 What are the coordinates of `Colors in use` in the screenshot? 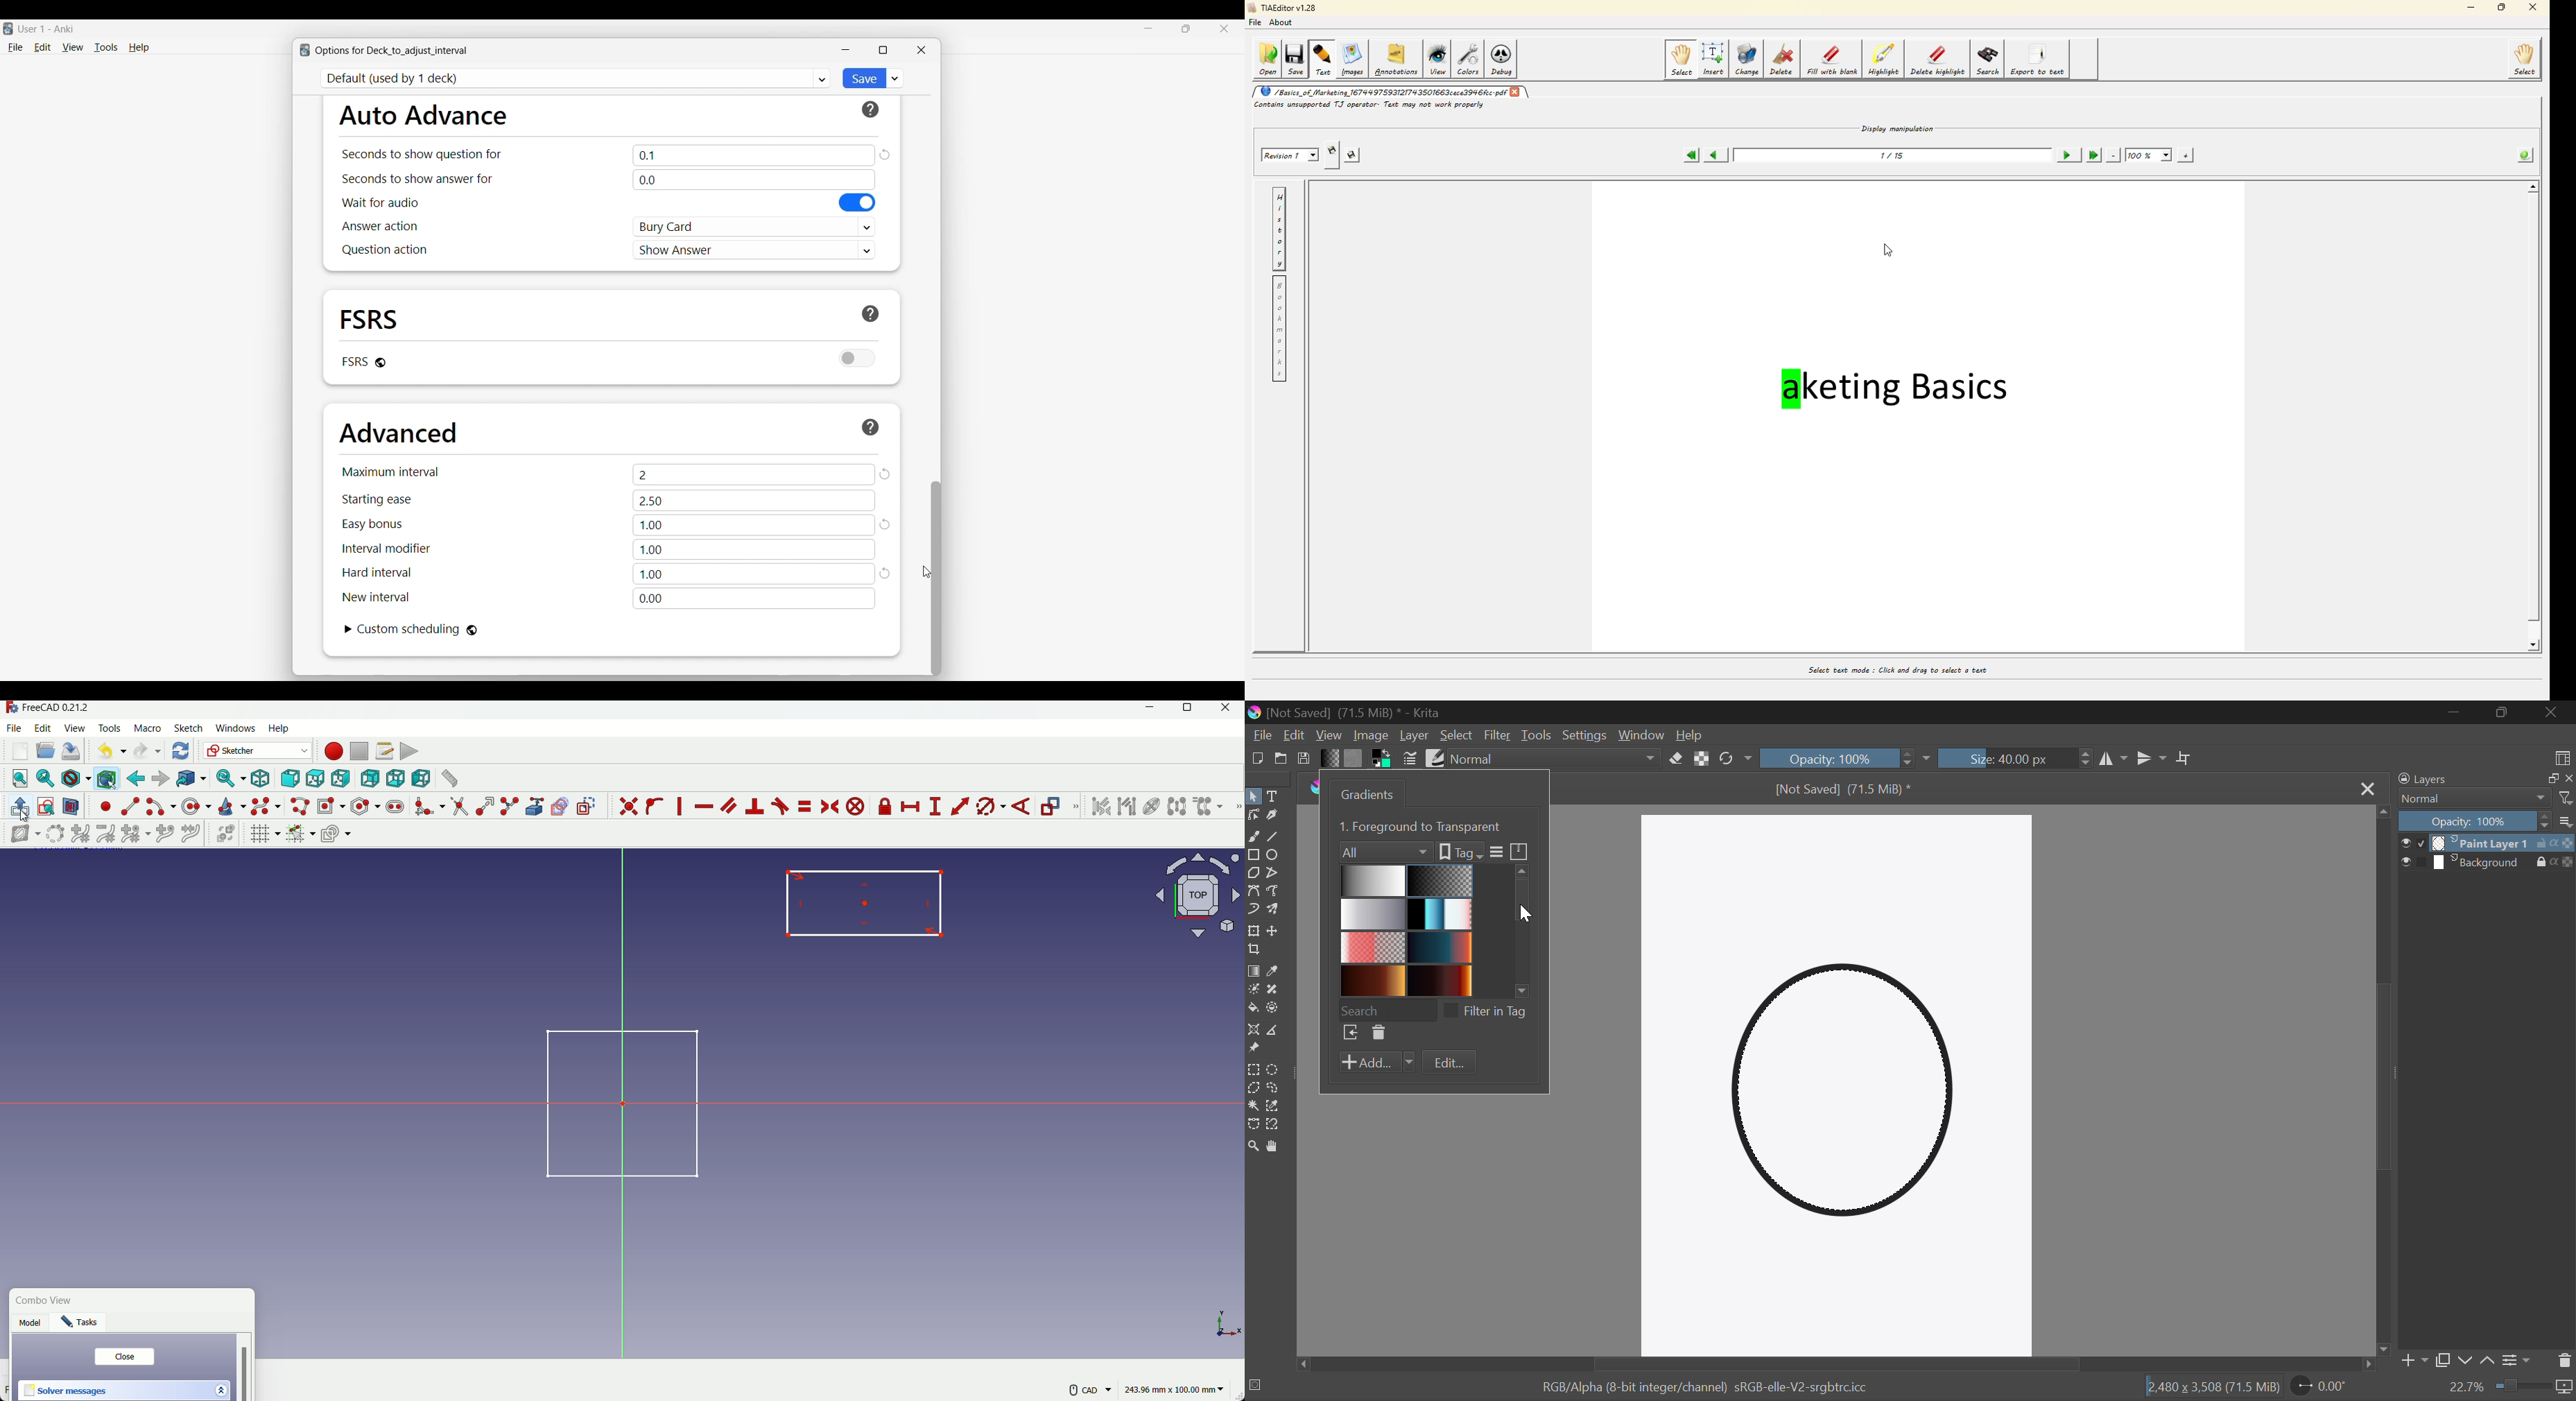 It's located at (1382, 759).